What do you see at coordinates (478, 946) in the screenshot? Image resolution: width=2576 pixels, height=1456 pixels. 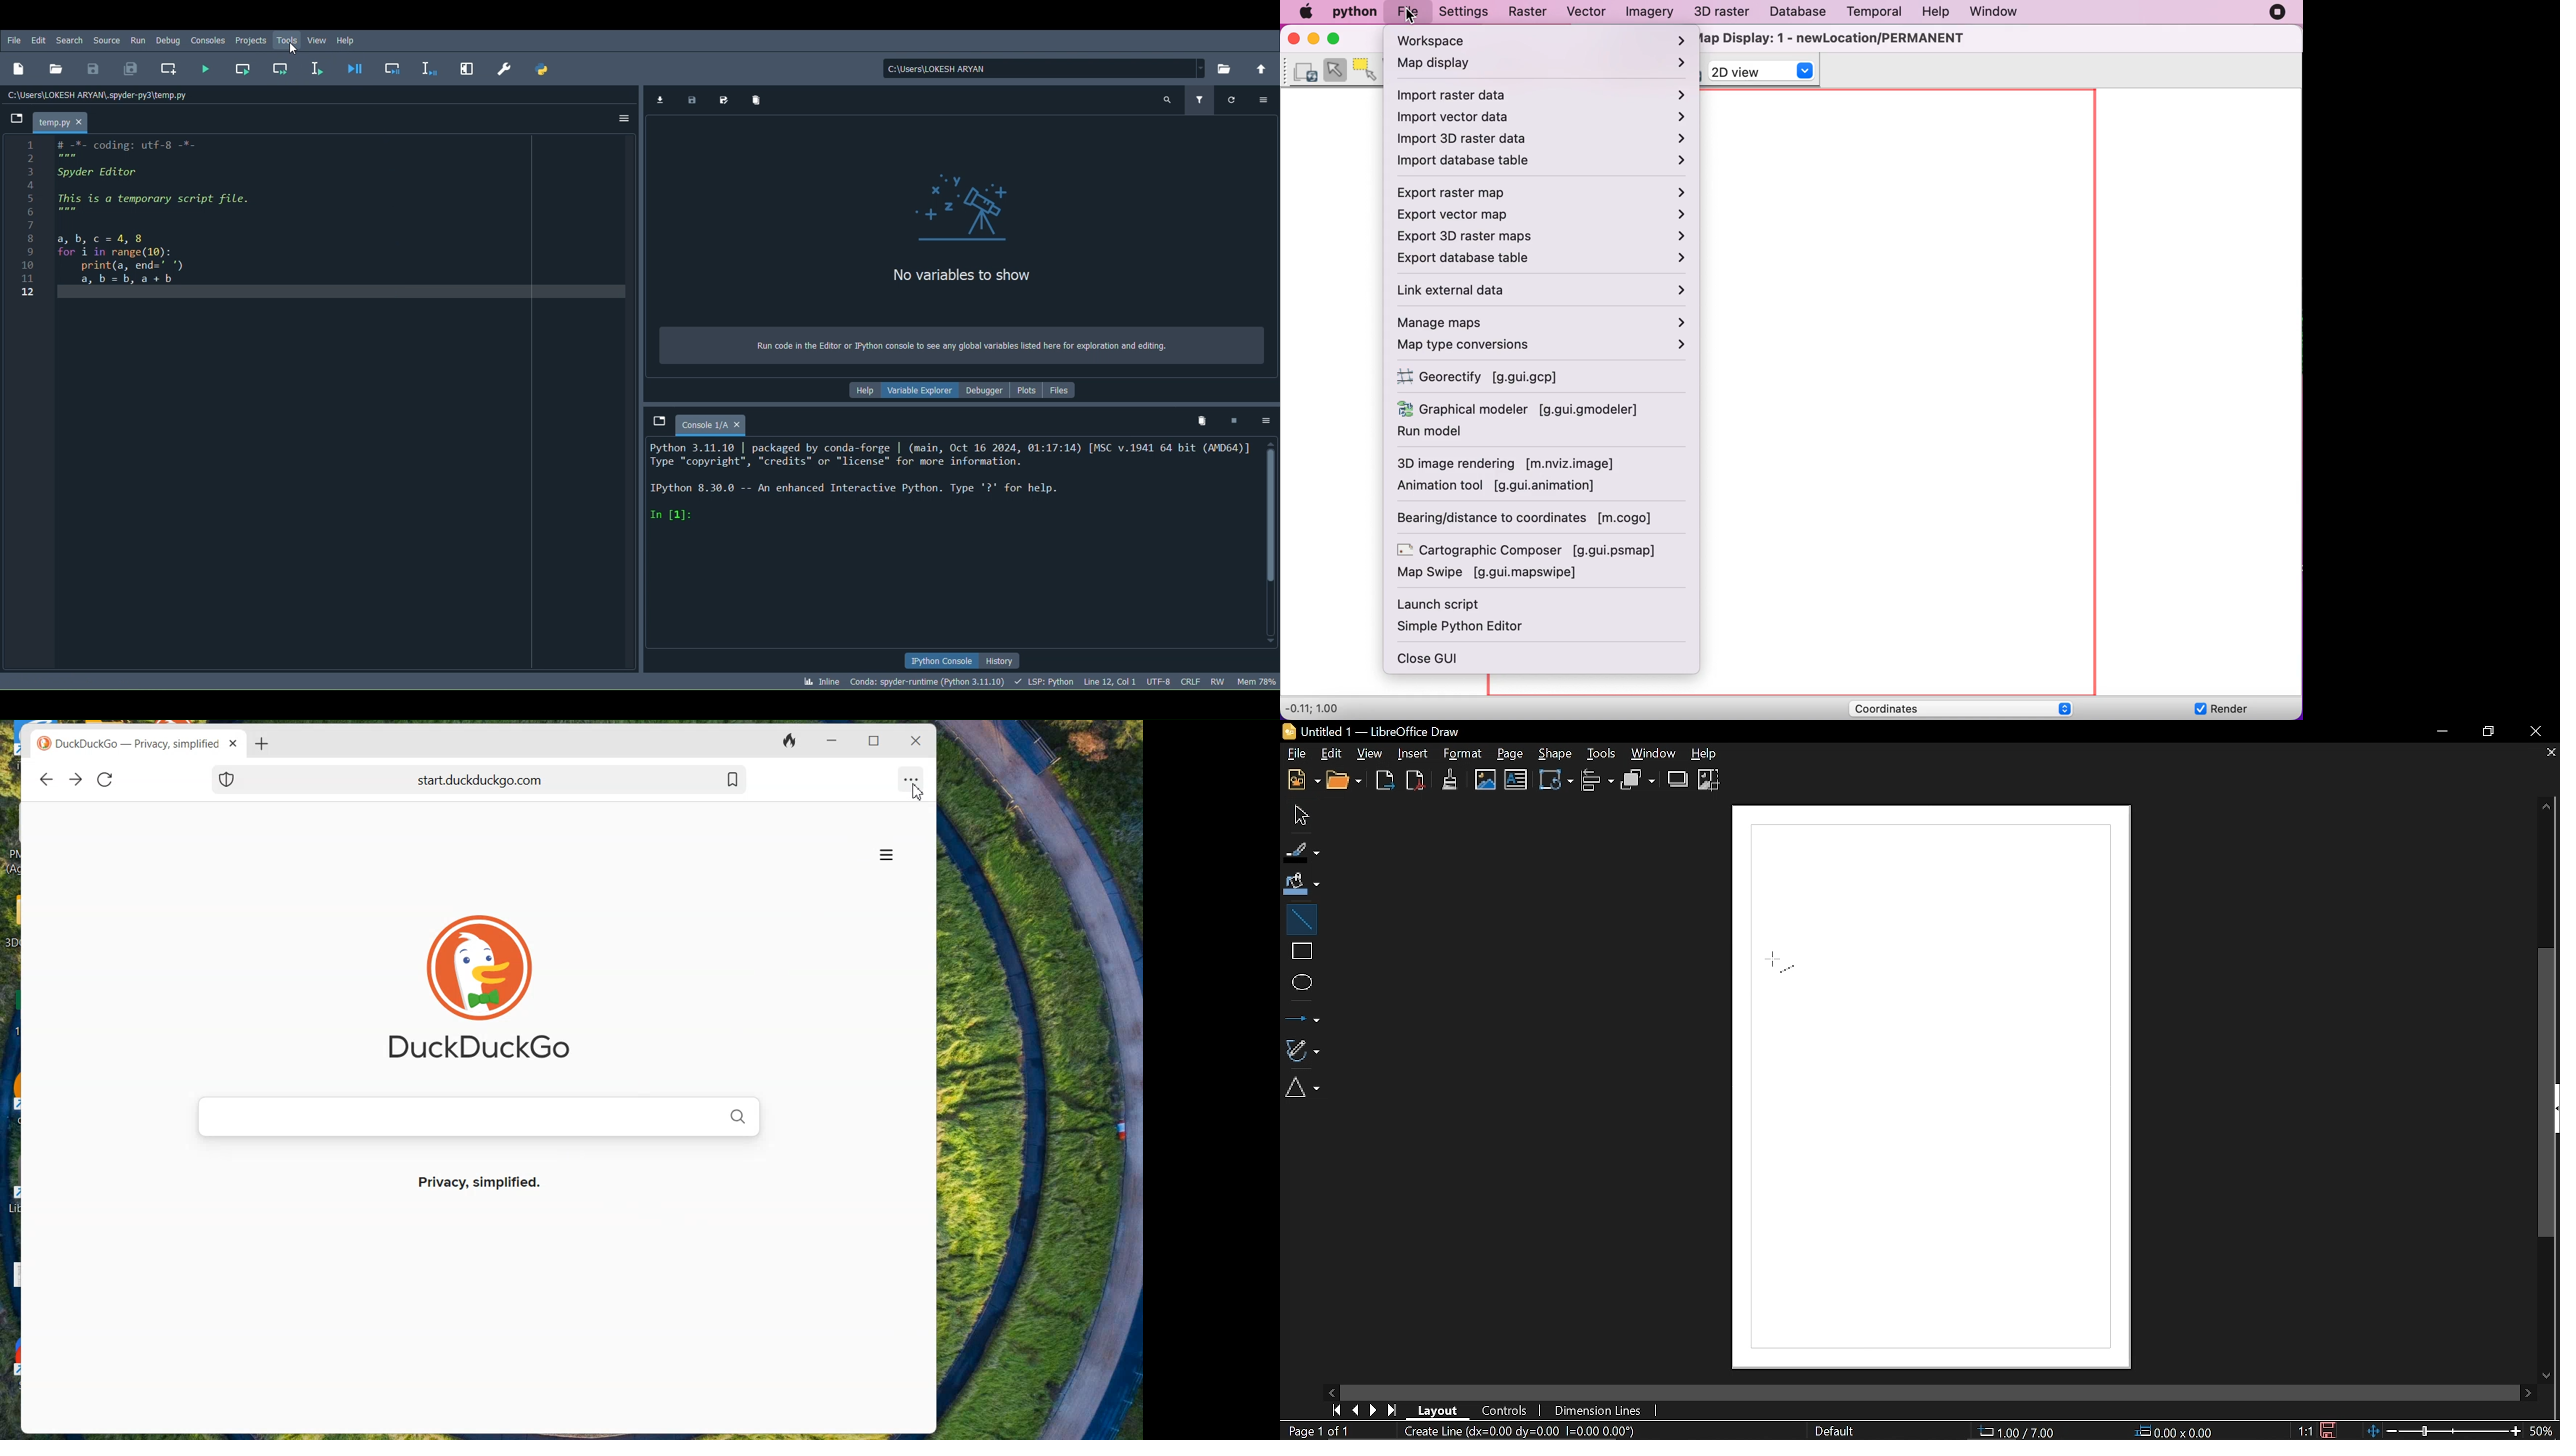 I see `duckduck go LOGO` at bounding box center [478, 946].